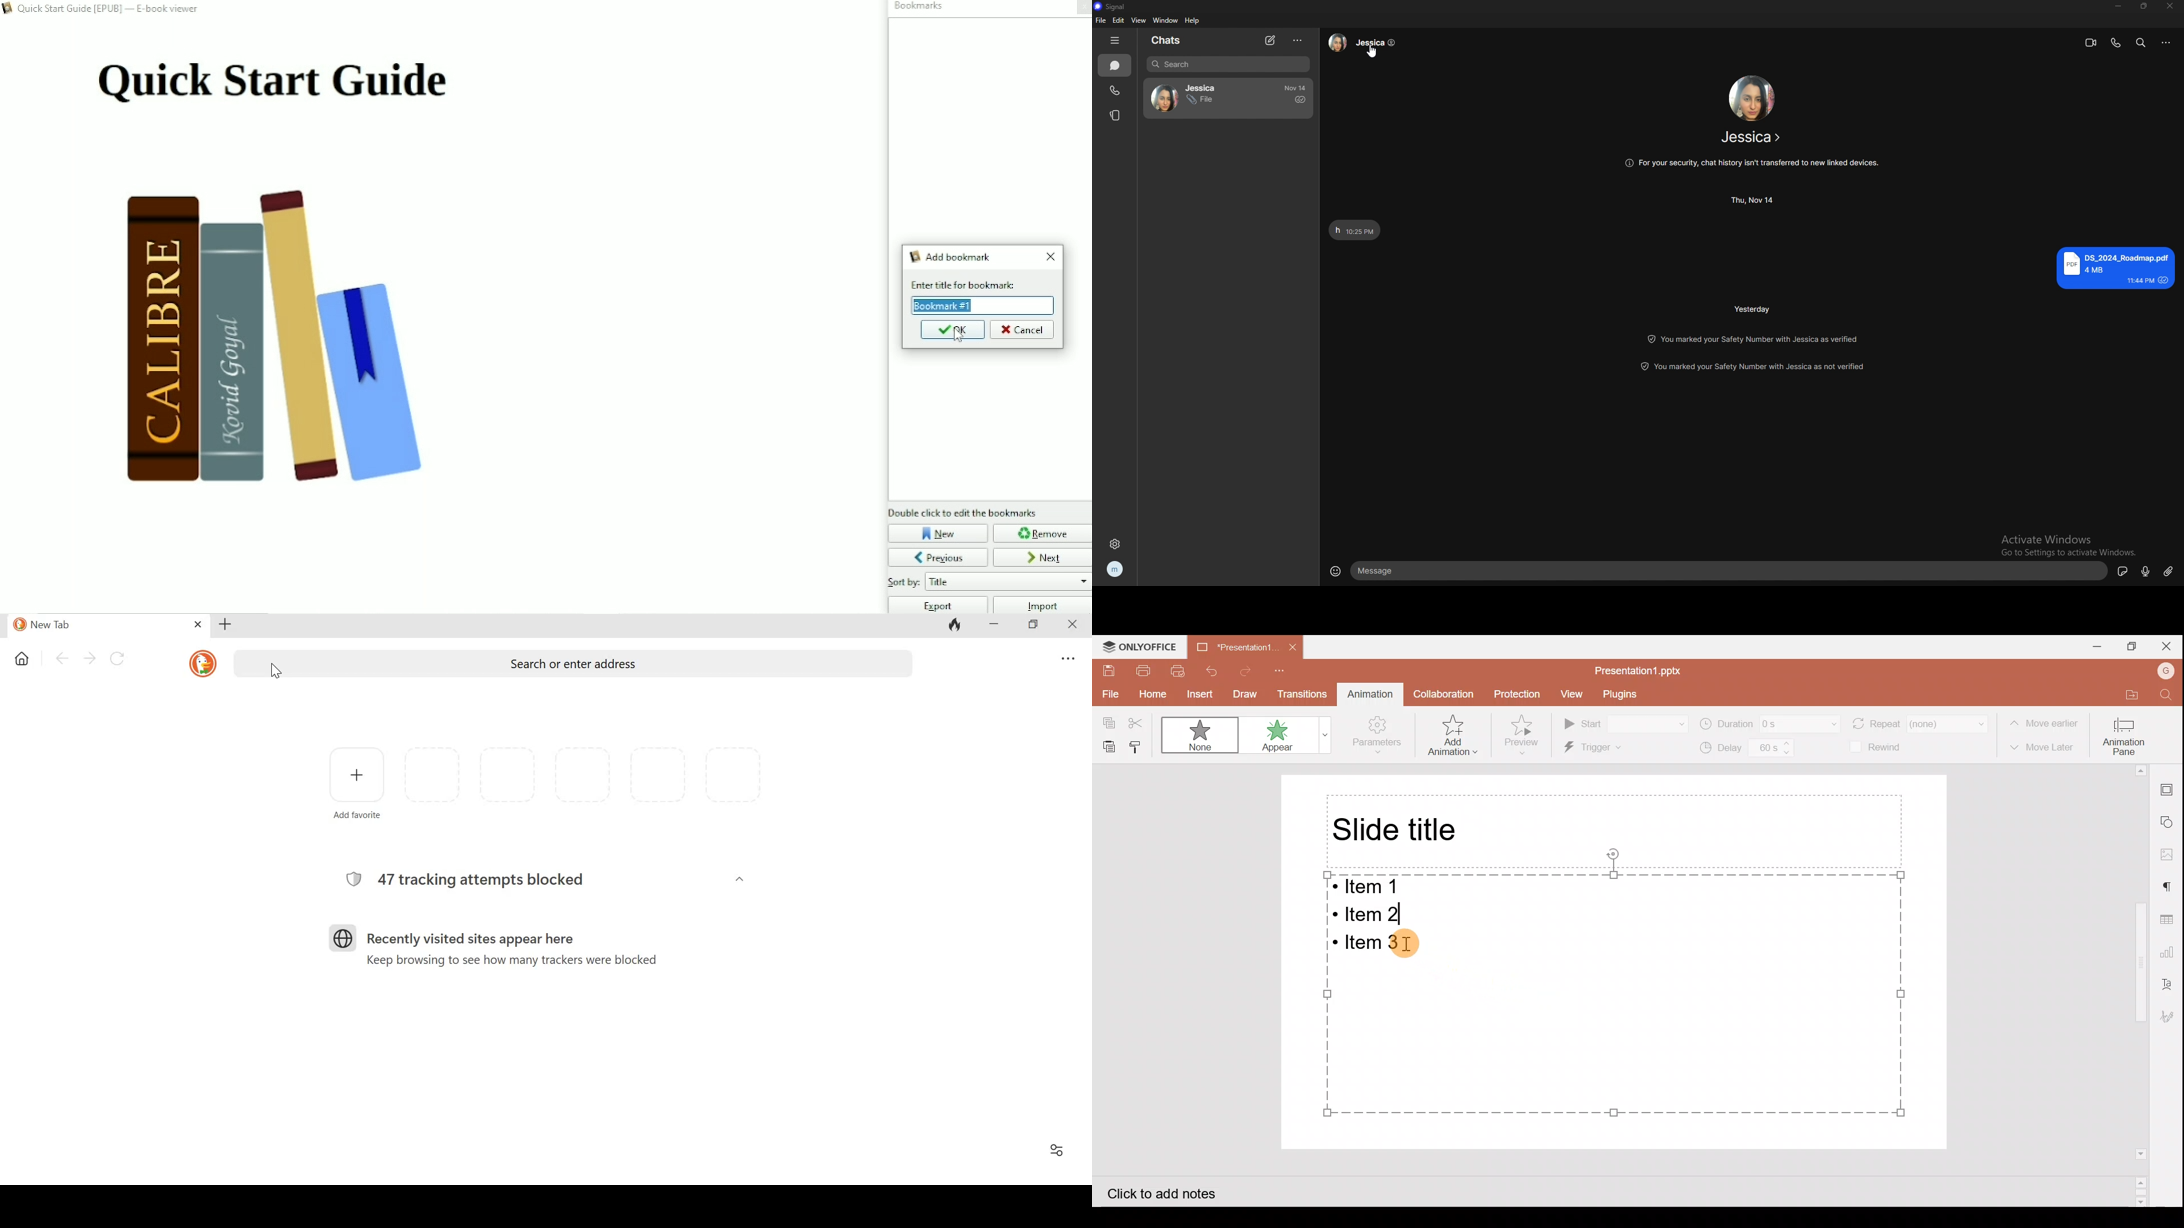  I want to click on Presentation1., so click(1231, 649).